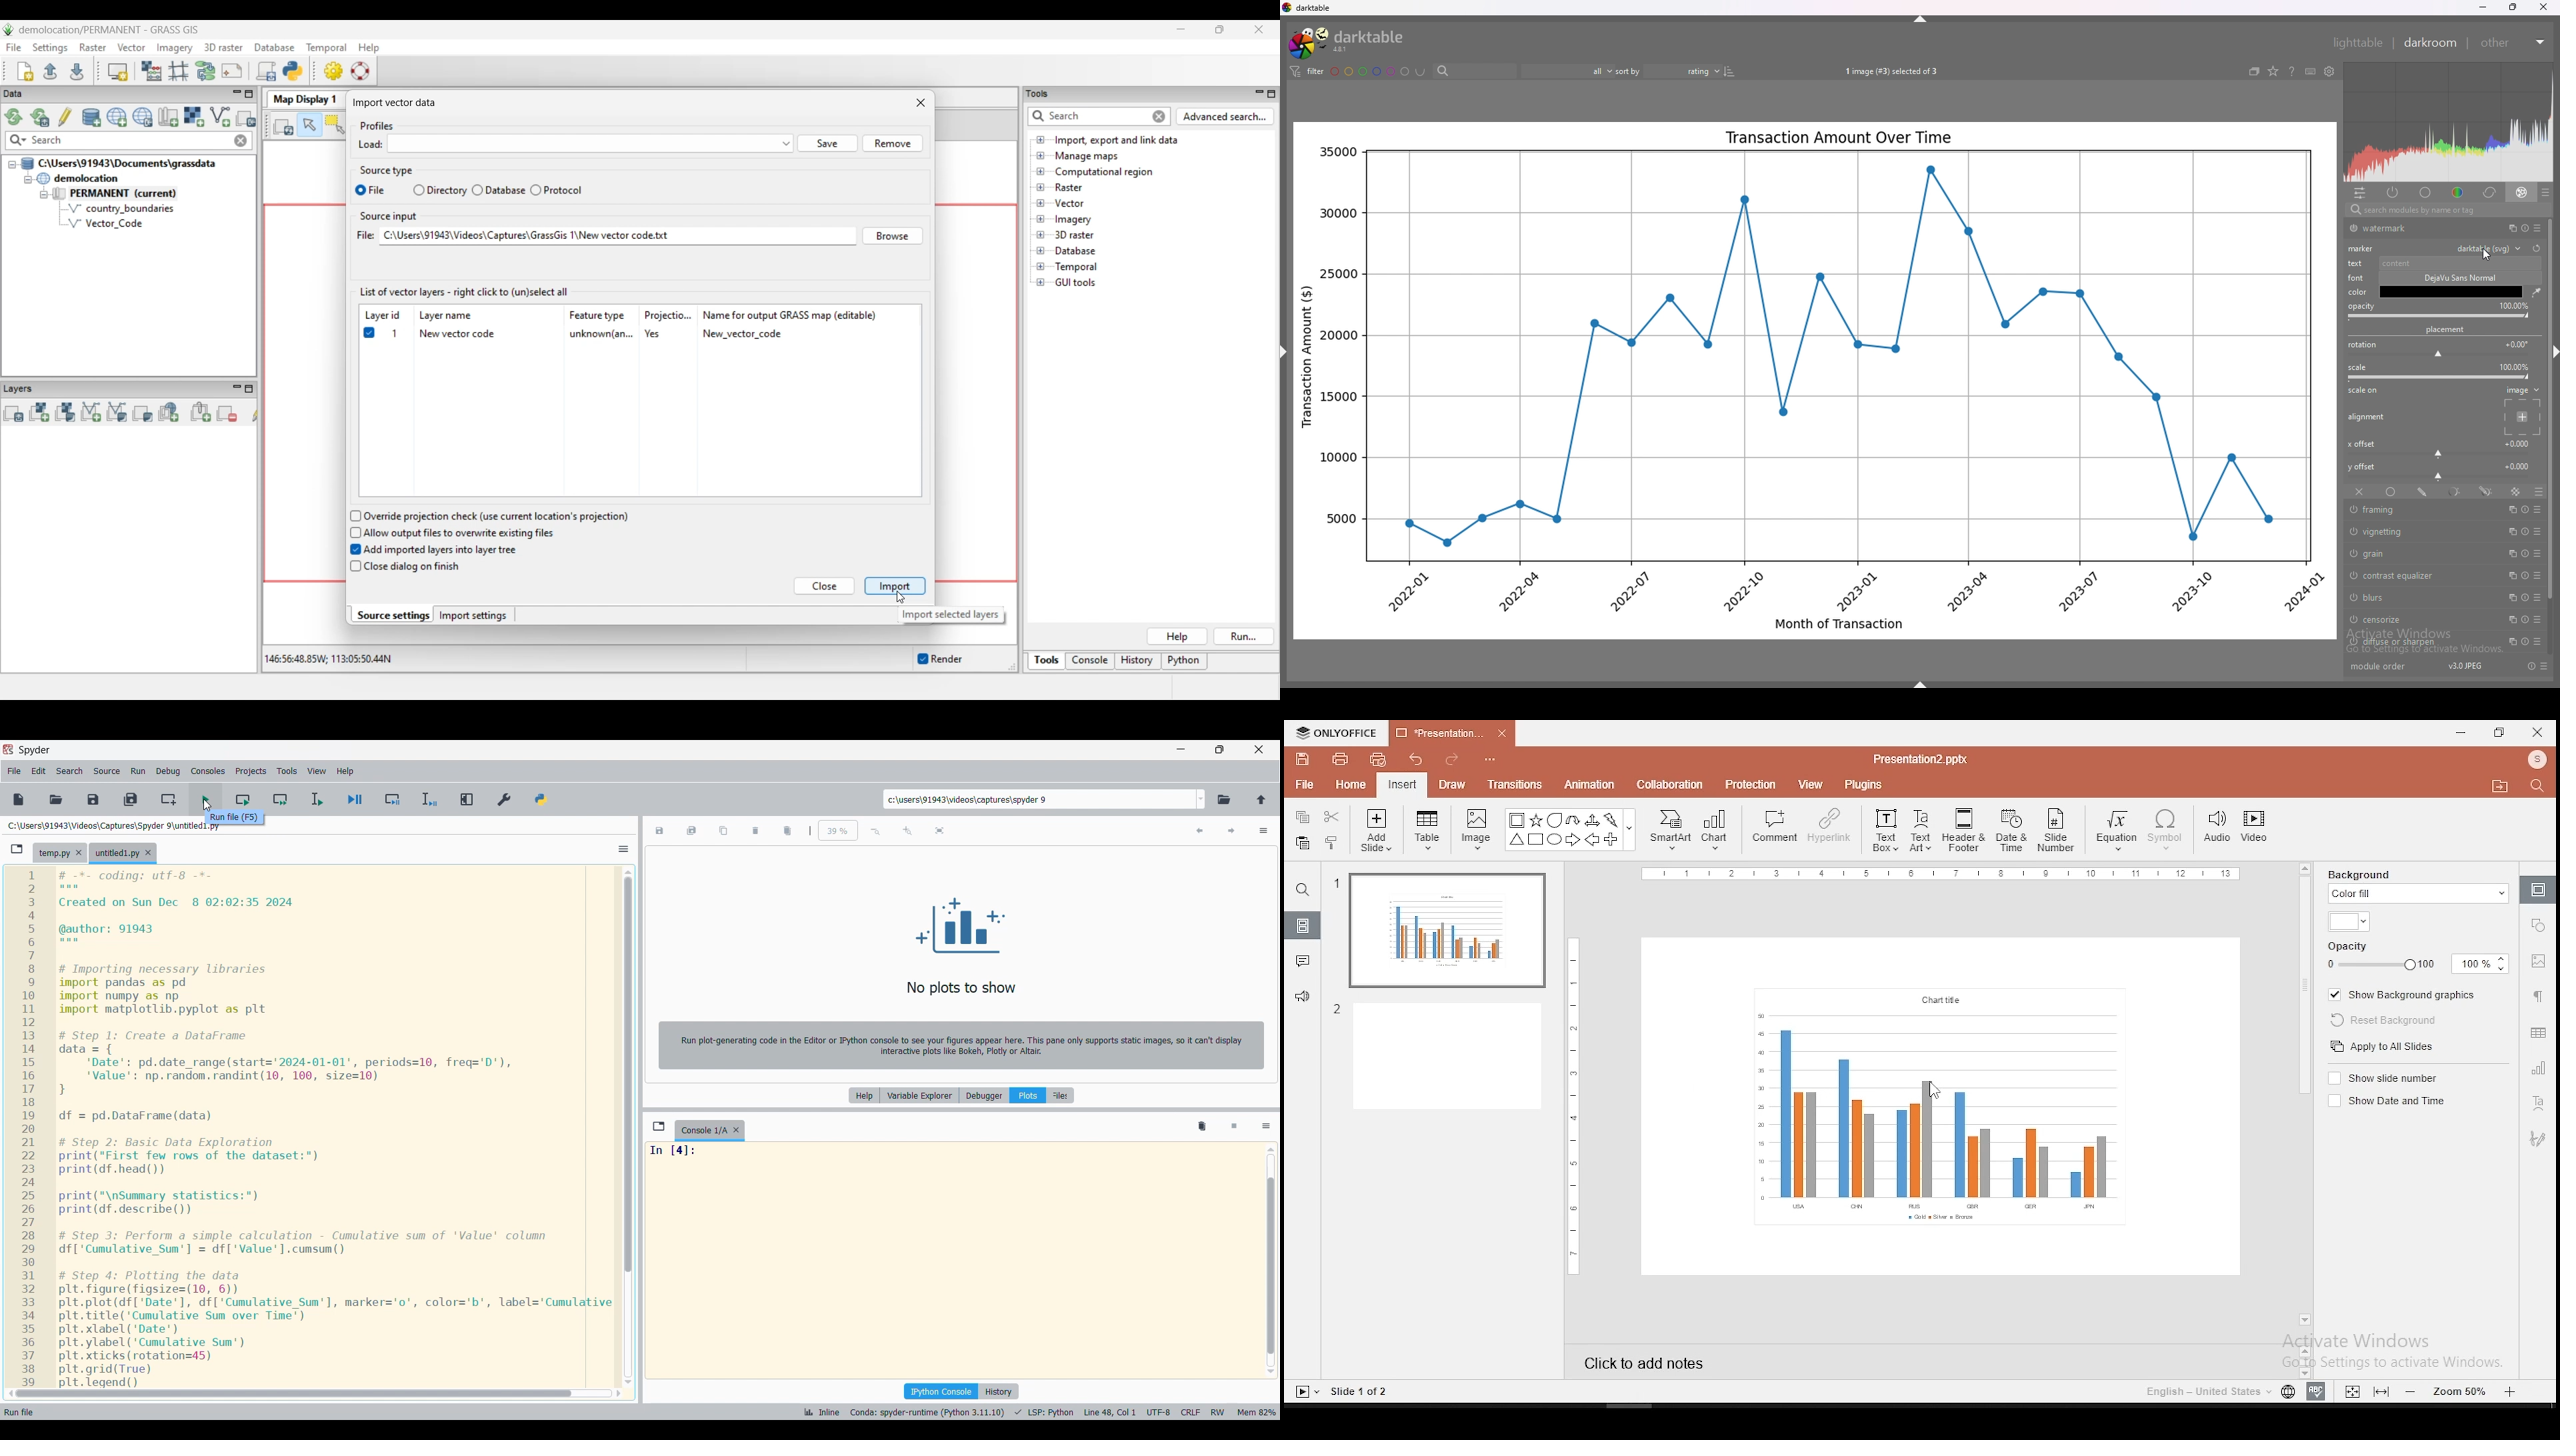 The height and width of the screenshot is (1456, 2576). I want to click on more options, so click(1489, 757).